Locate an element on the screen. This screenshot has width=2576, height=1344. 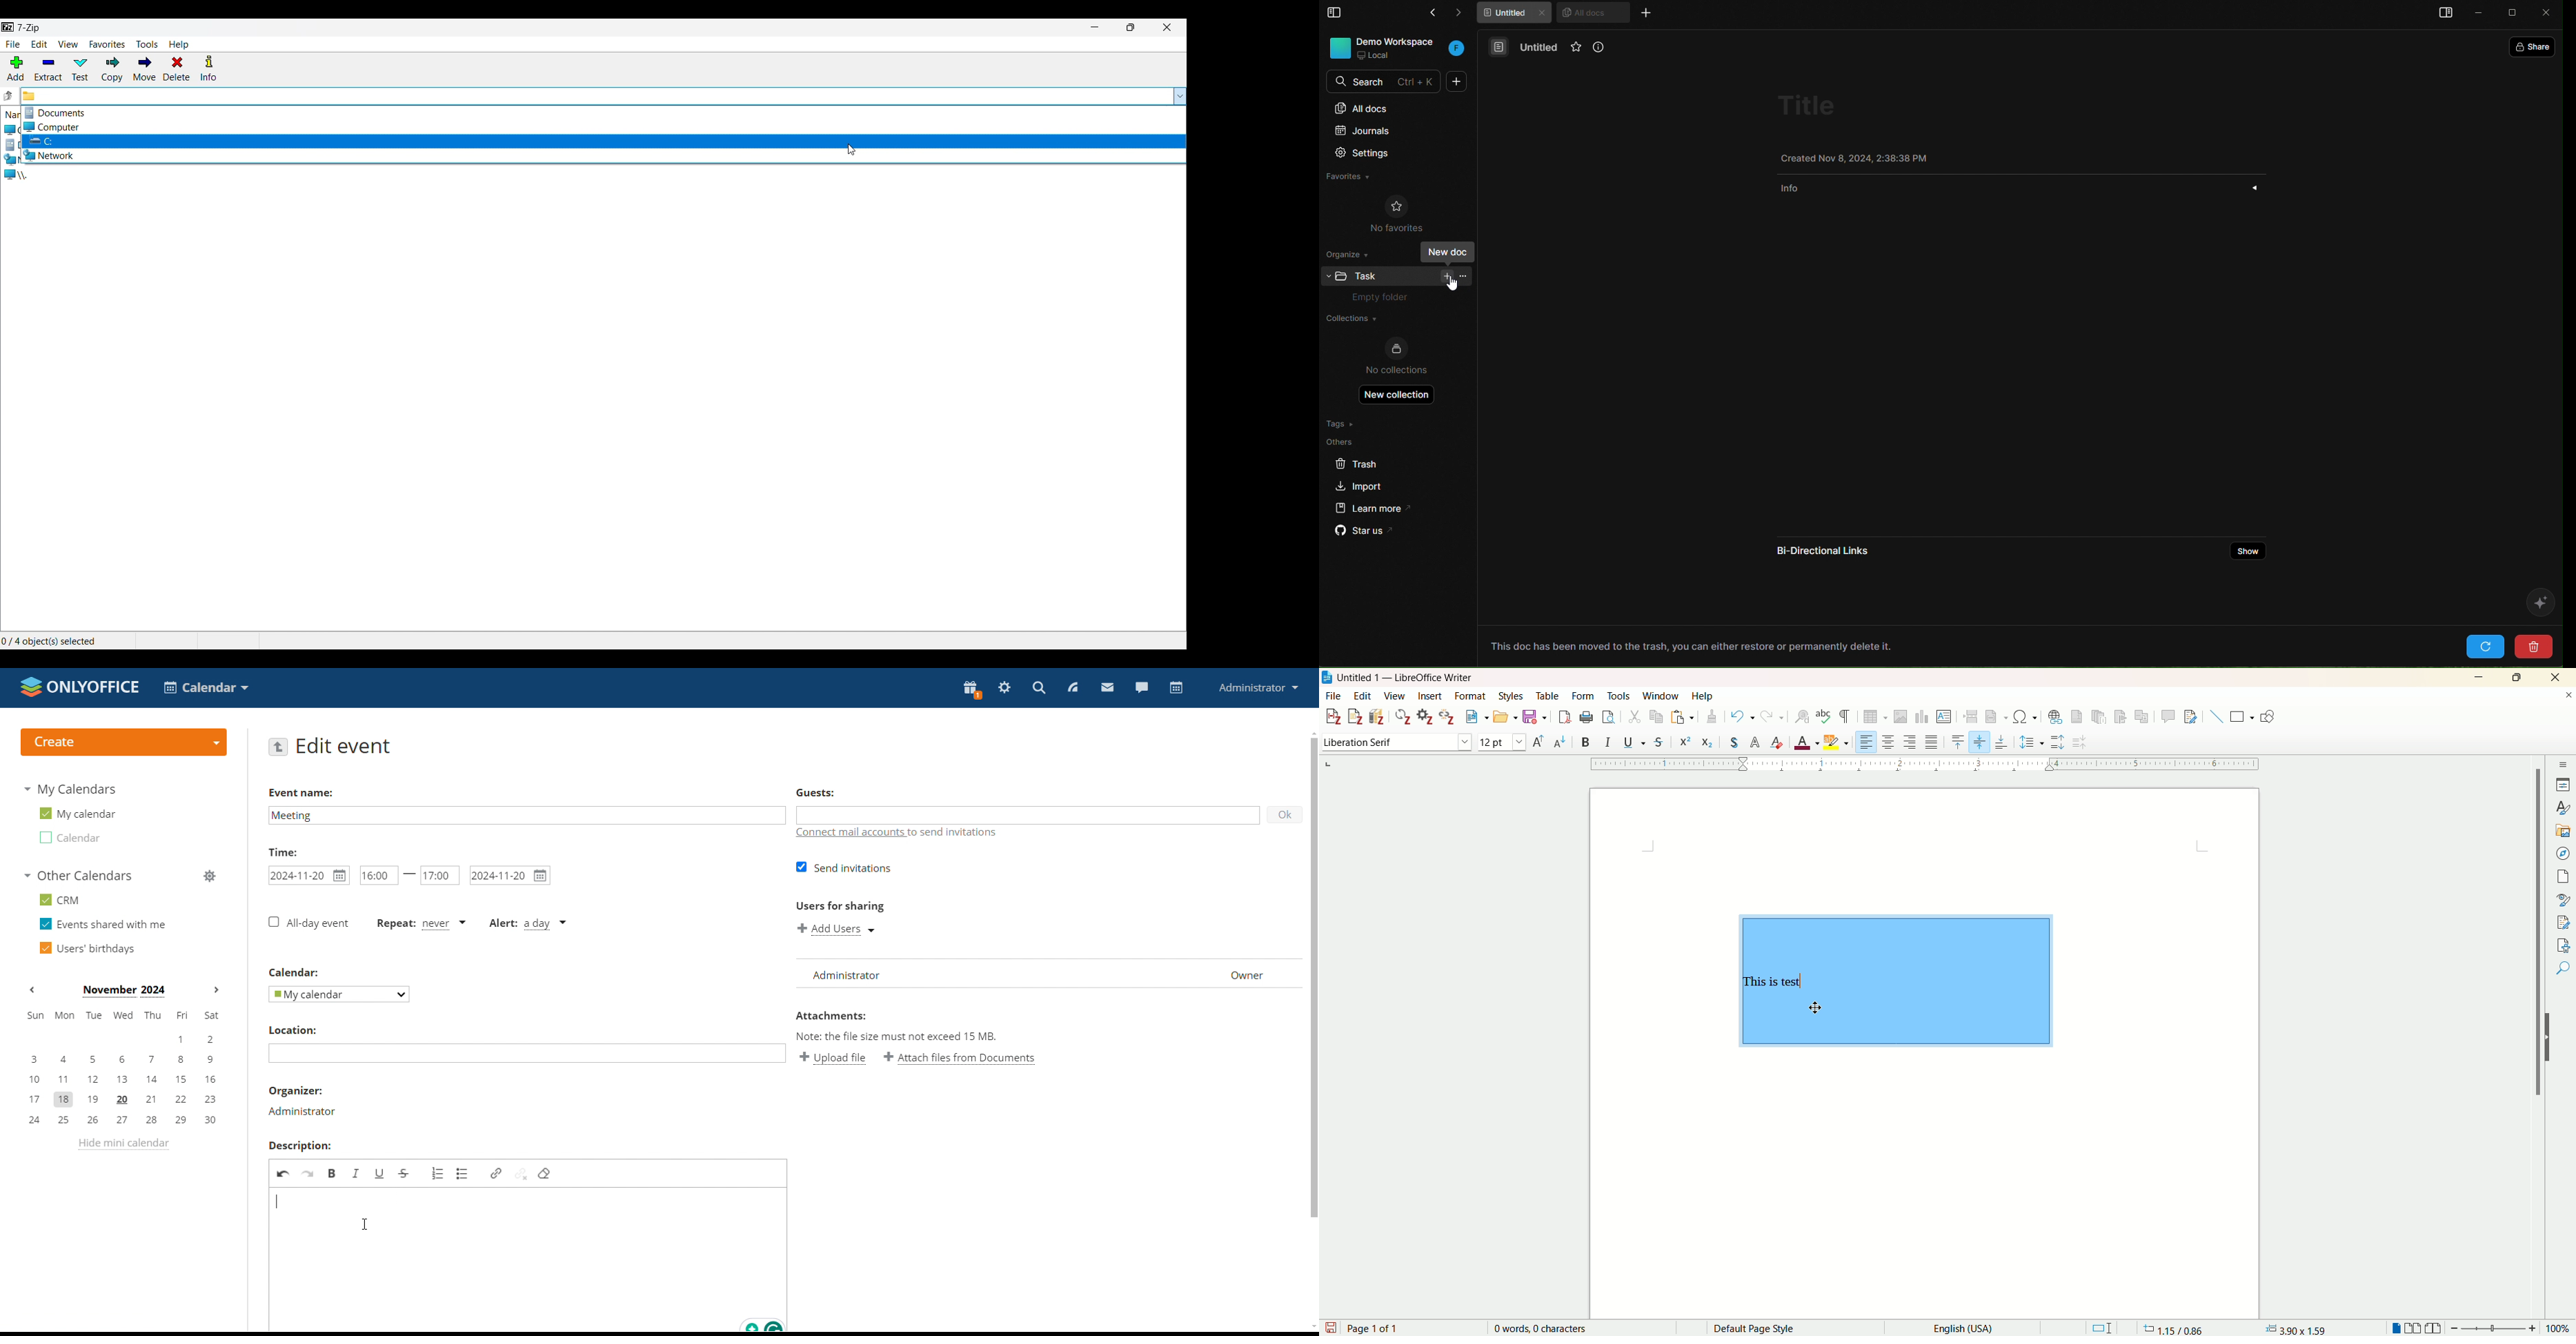
start date is located at coordinates (310, 876).